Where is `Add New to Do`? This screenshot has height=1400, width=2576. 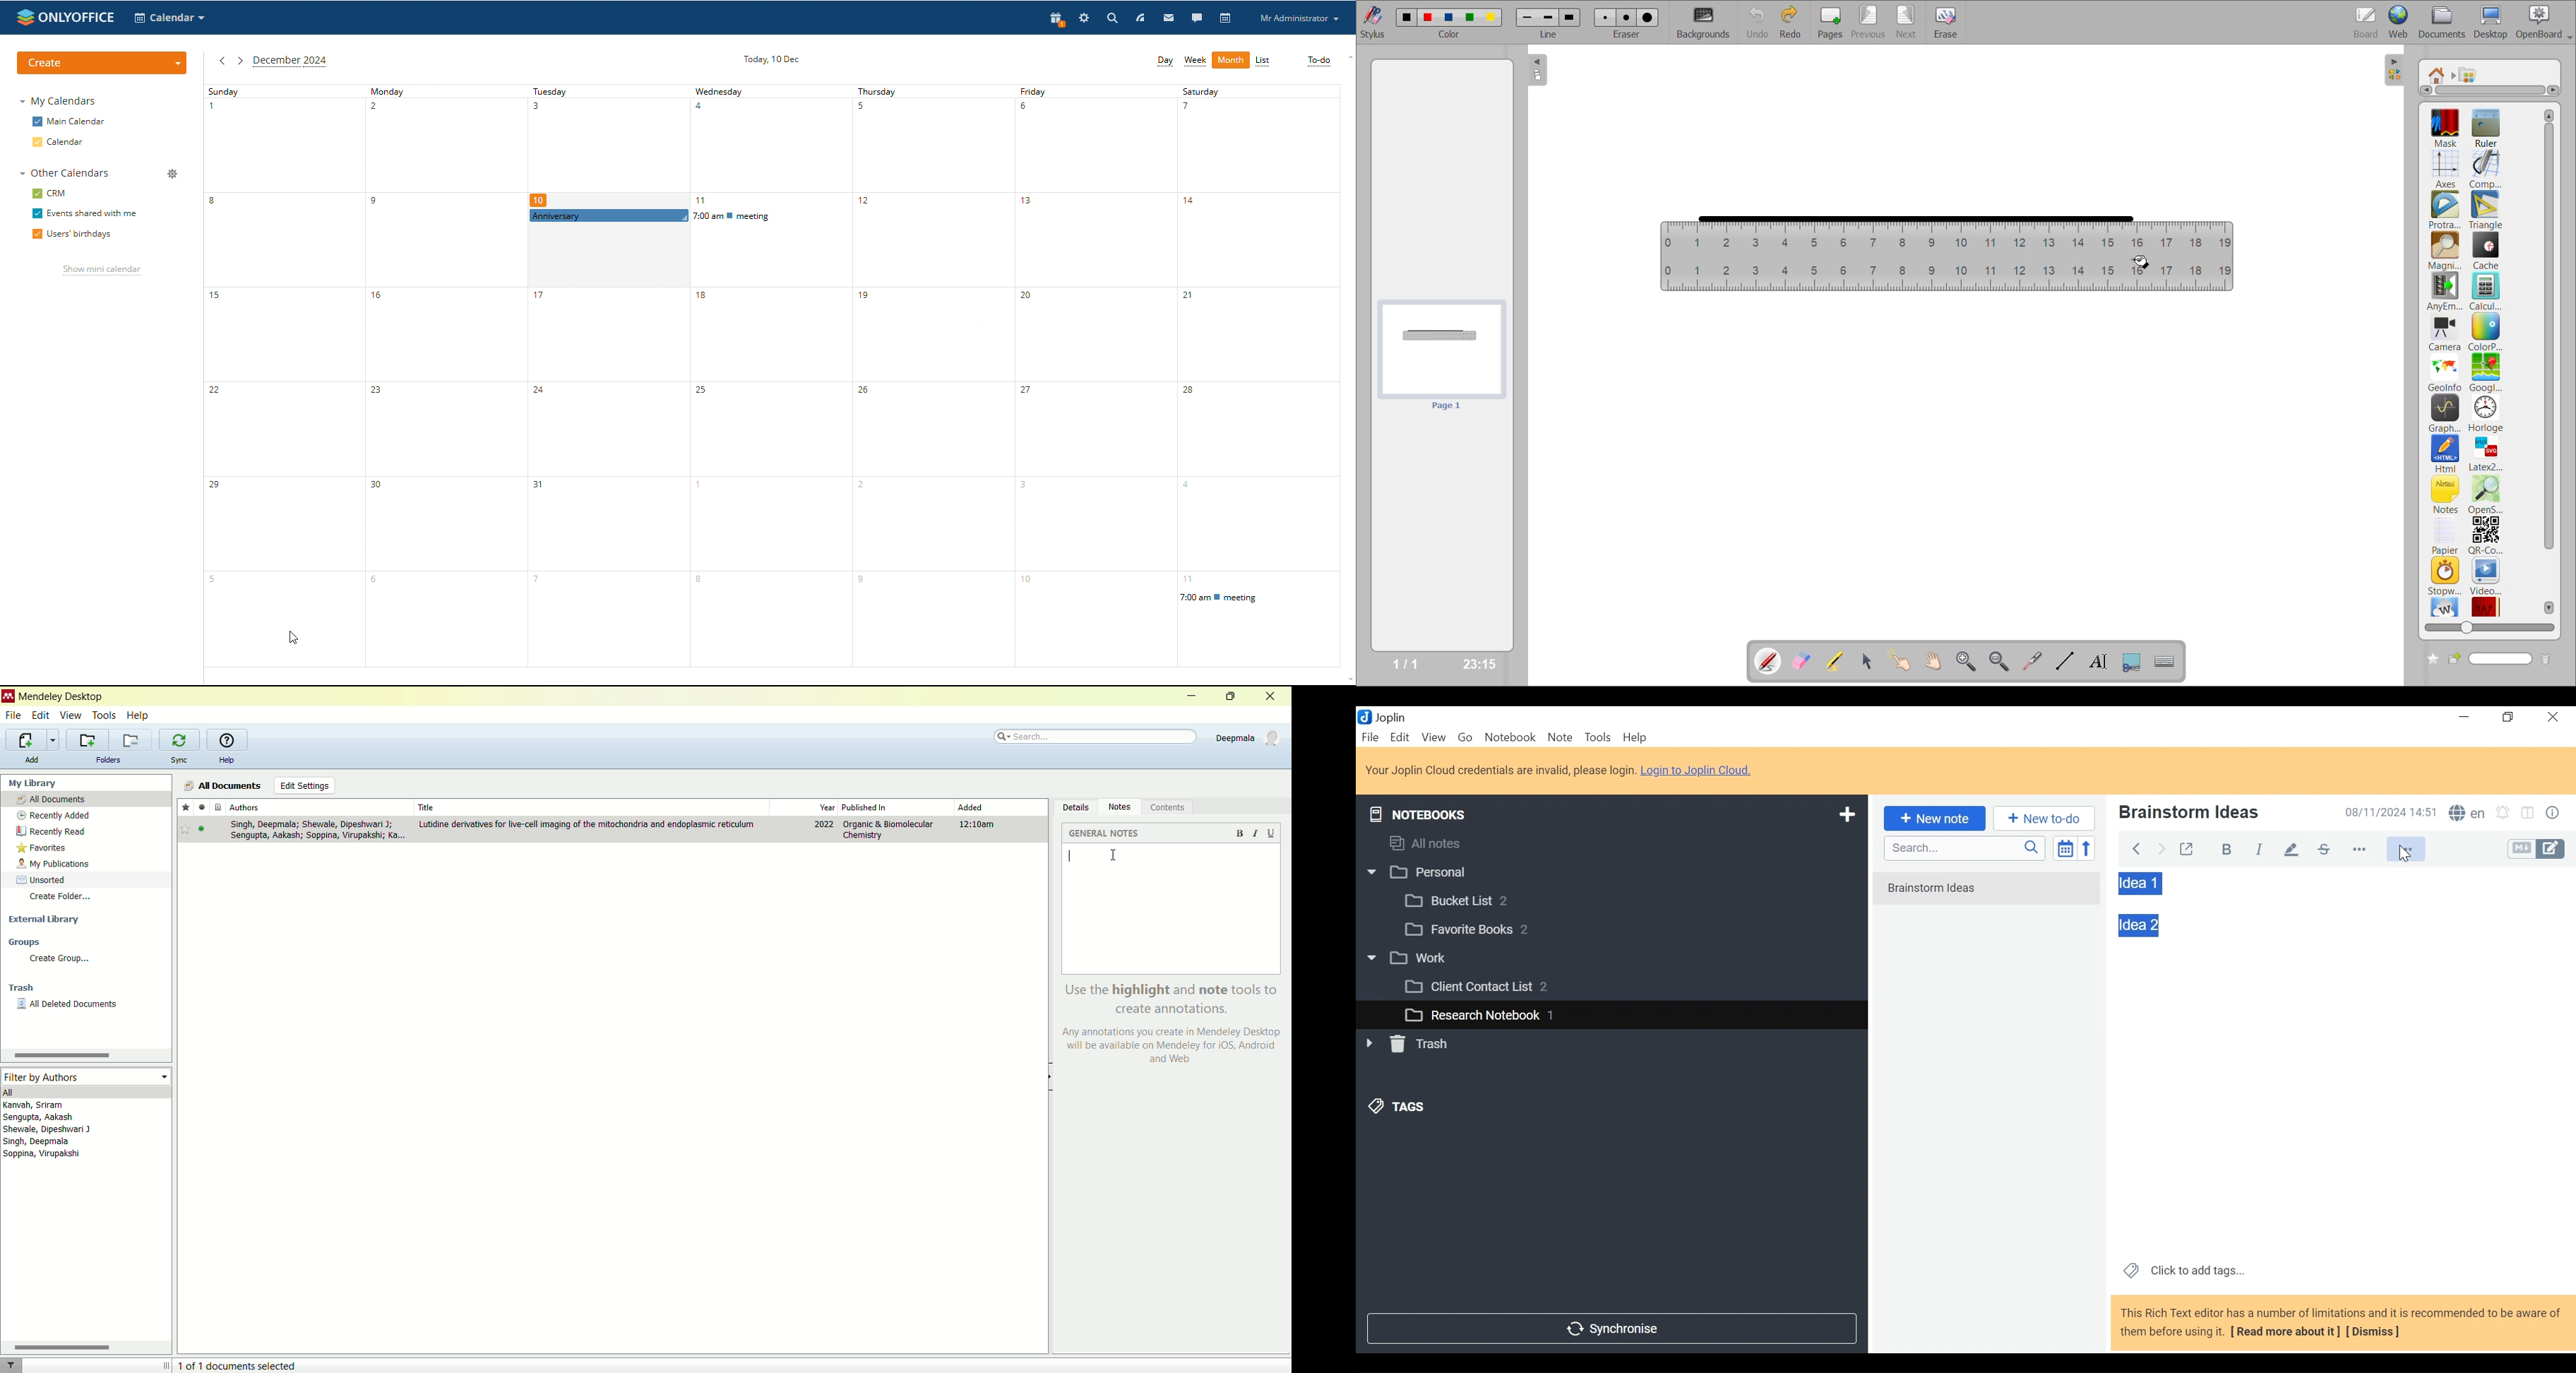 Add New to Do is located at coordinates (2044, 819).